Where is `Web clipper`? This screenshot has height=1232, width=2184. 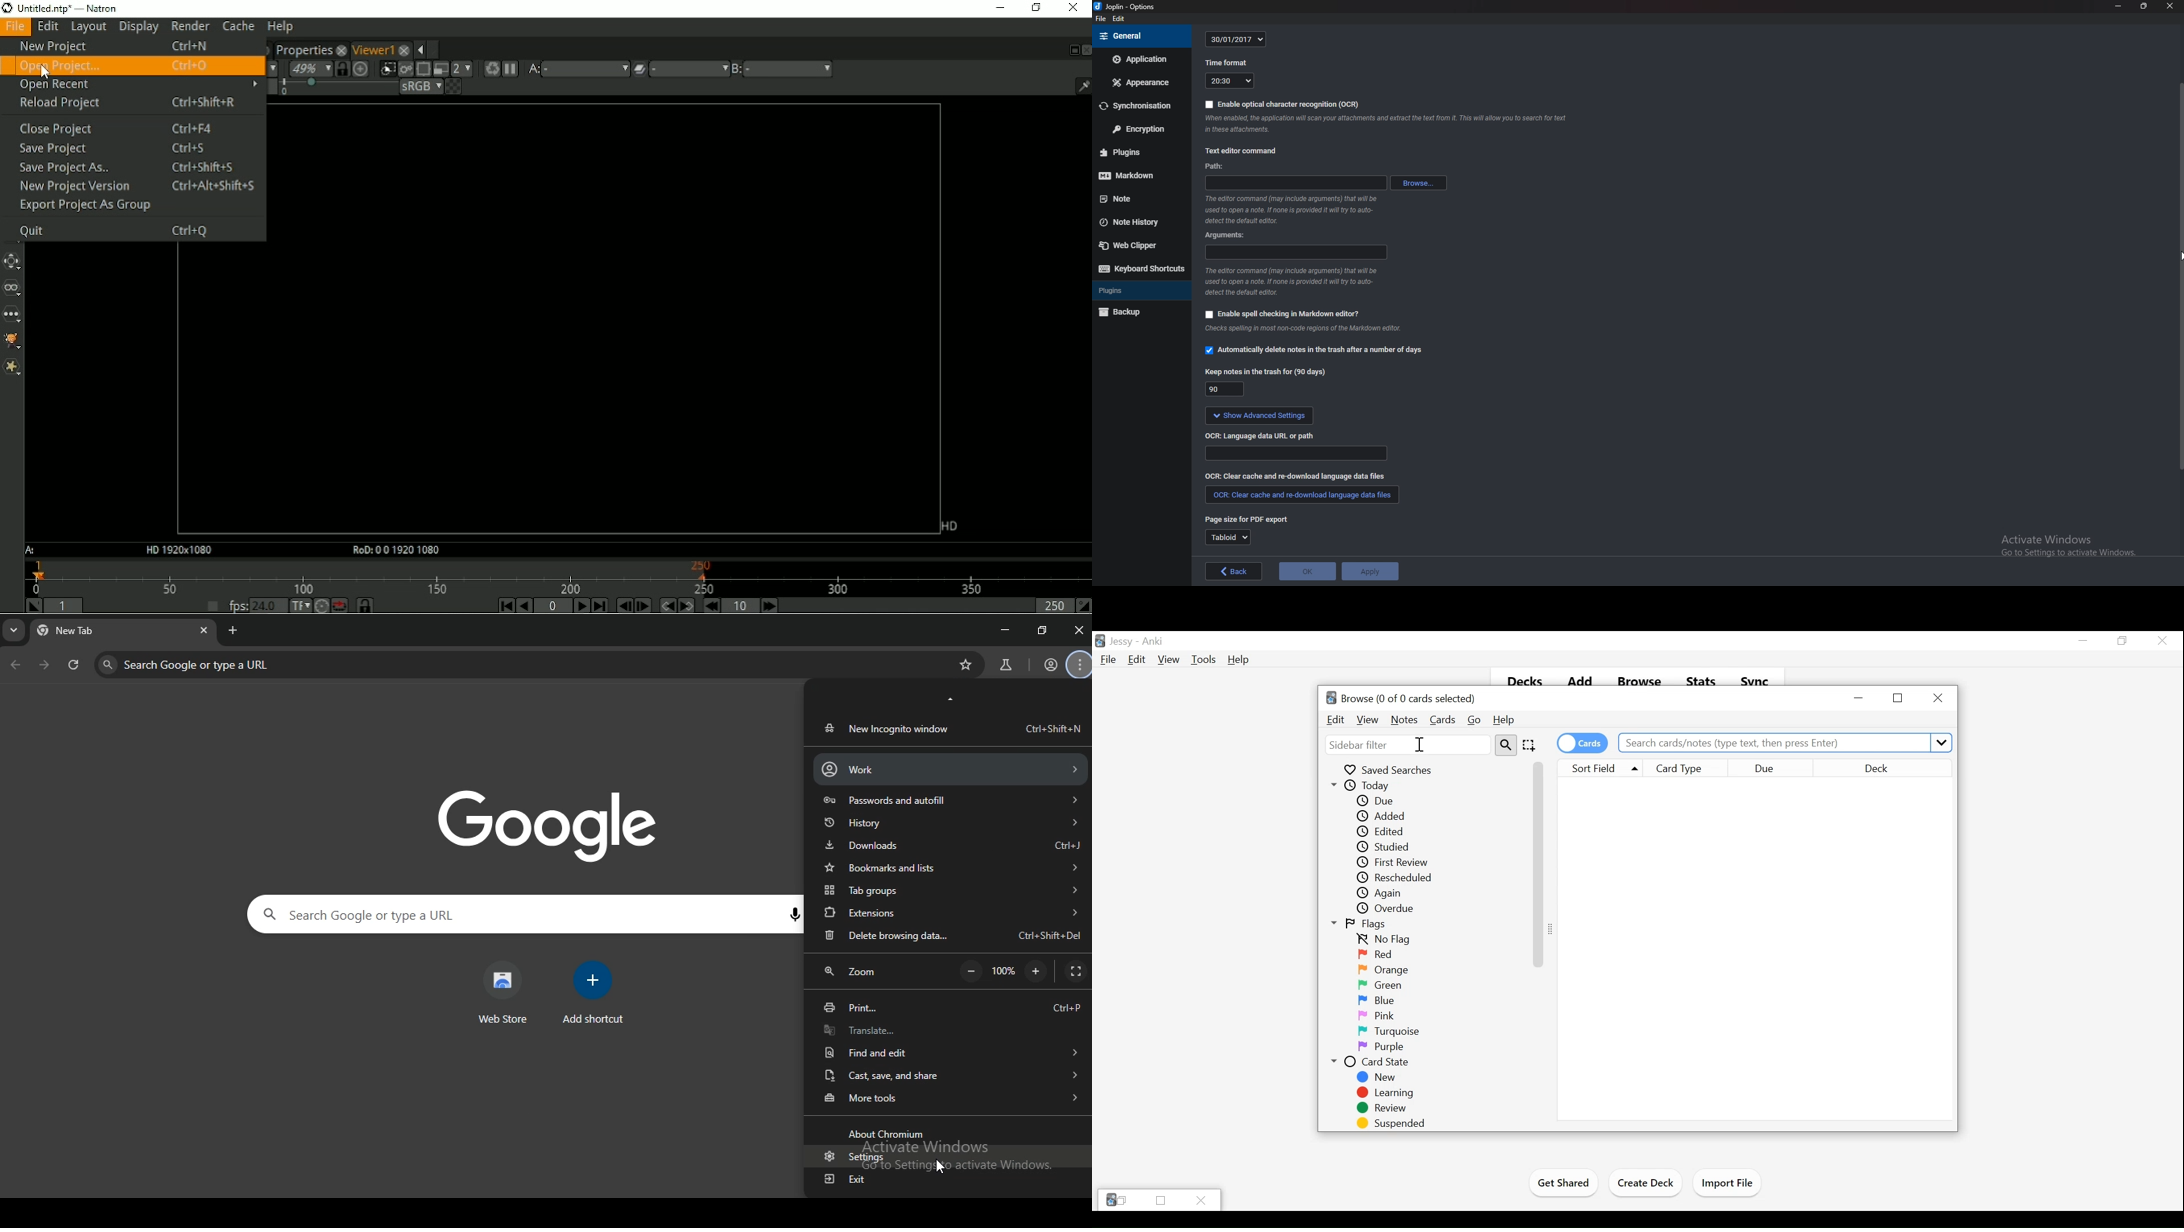
Web clipper is located at coordinates (1139, 245).